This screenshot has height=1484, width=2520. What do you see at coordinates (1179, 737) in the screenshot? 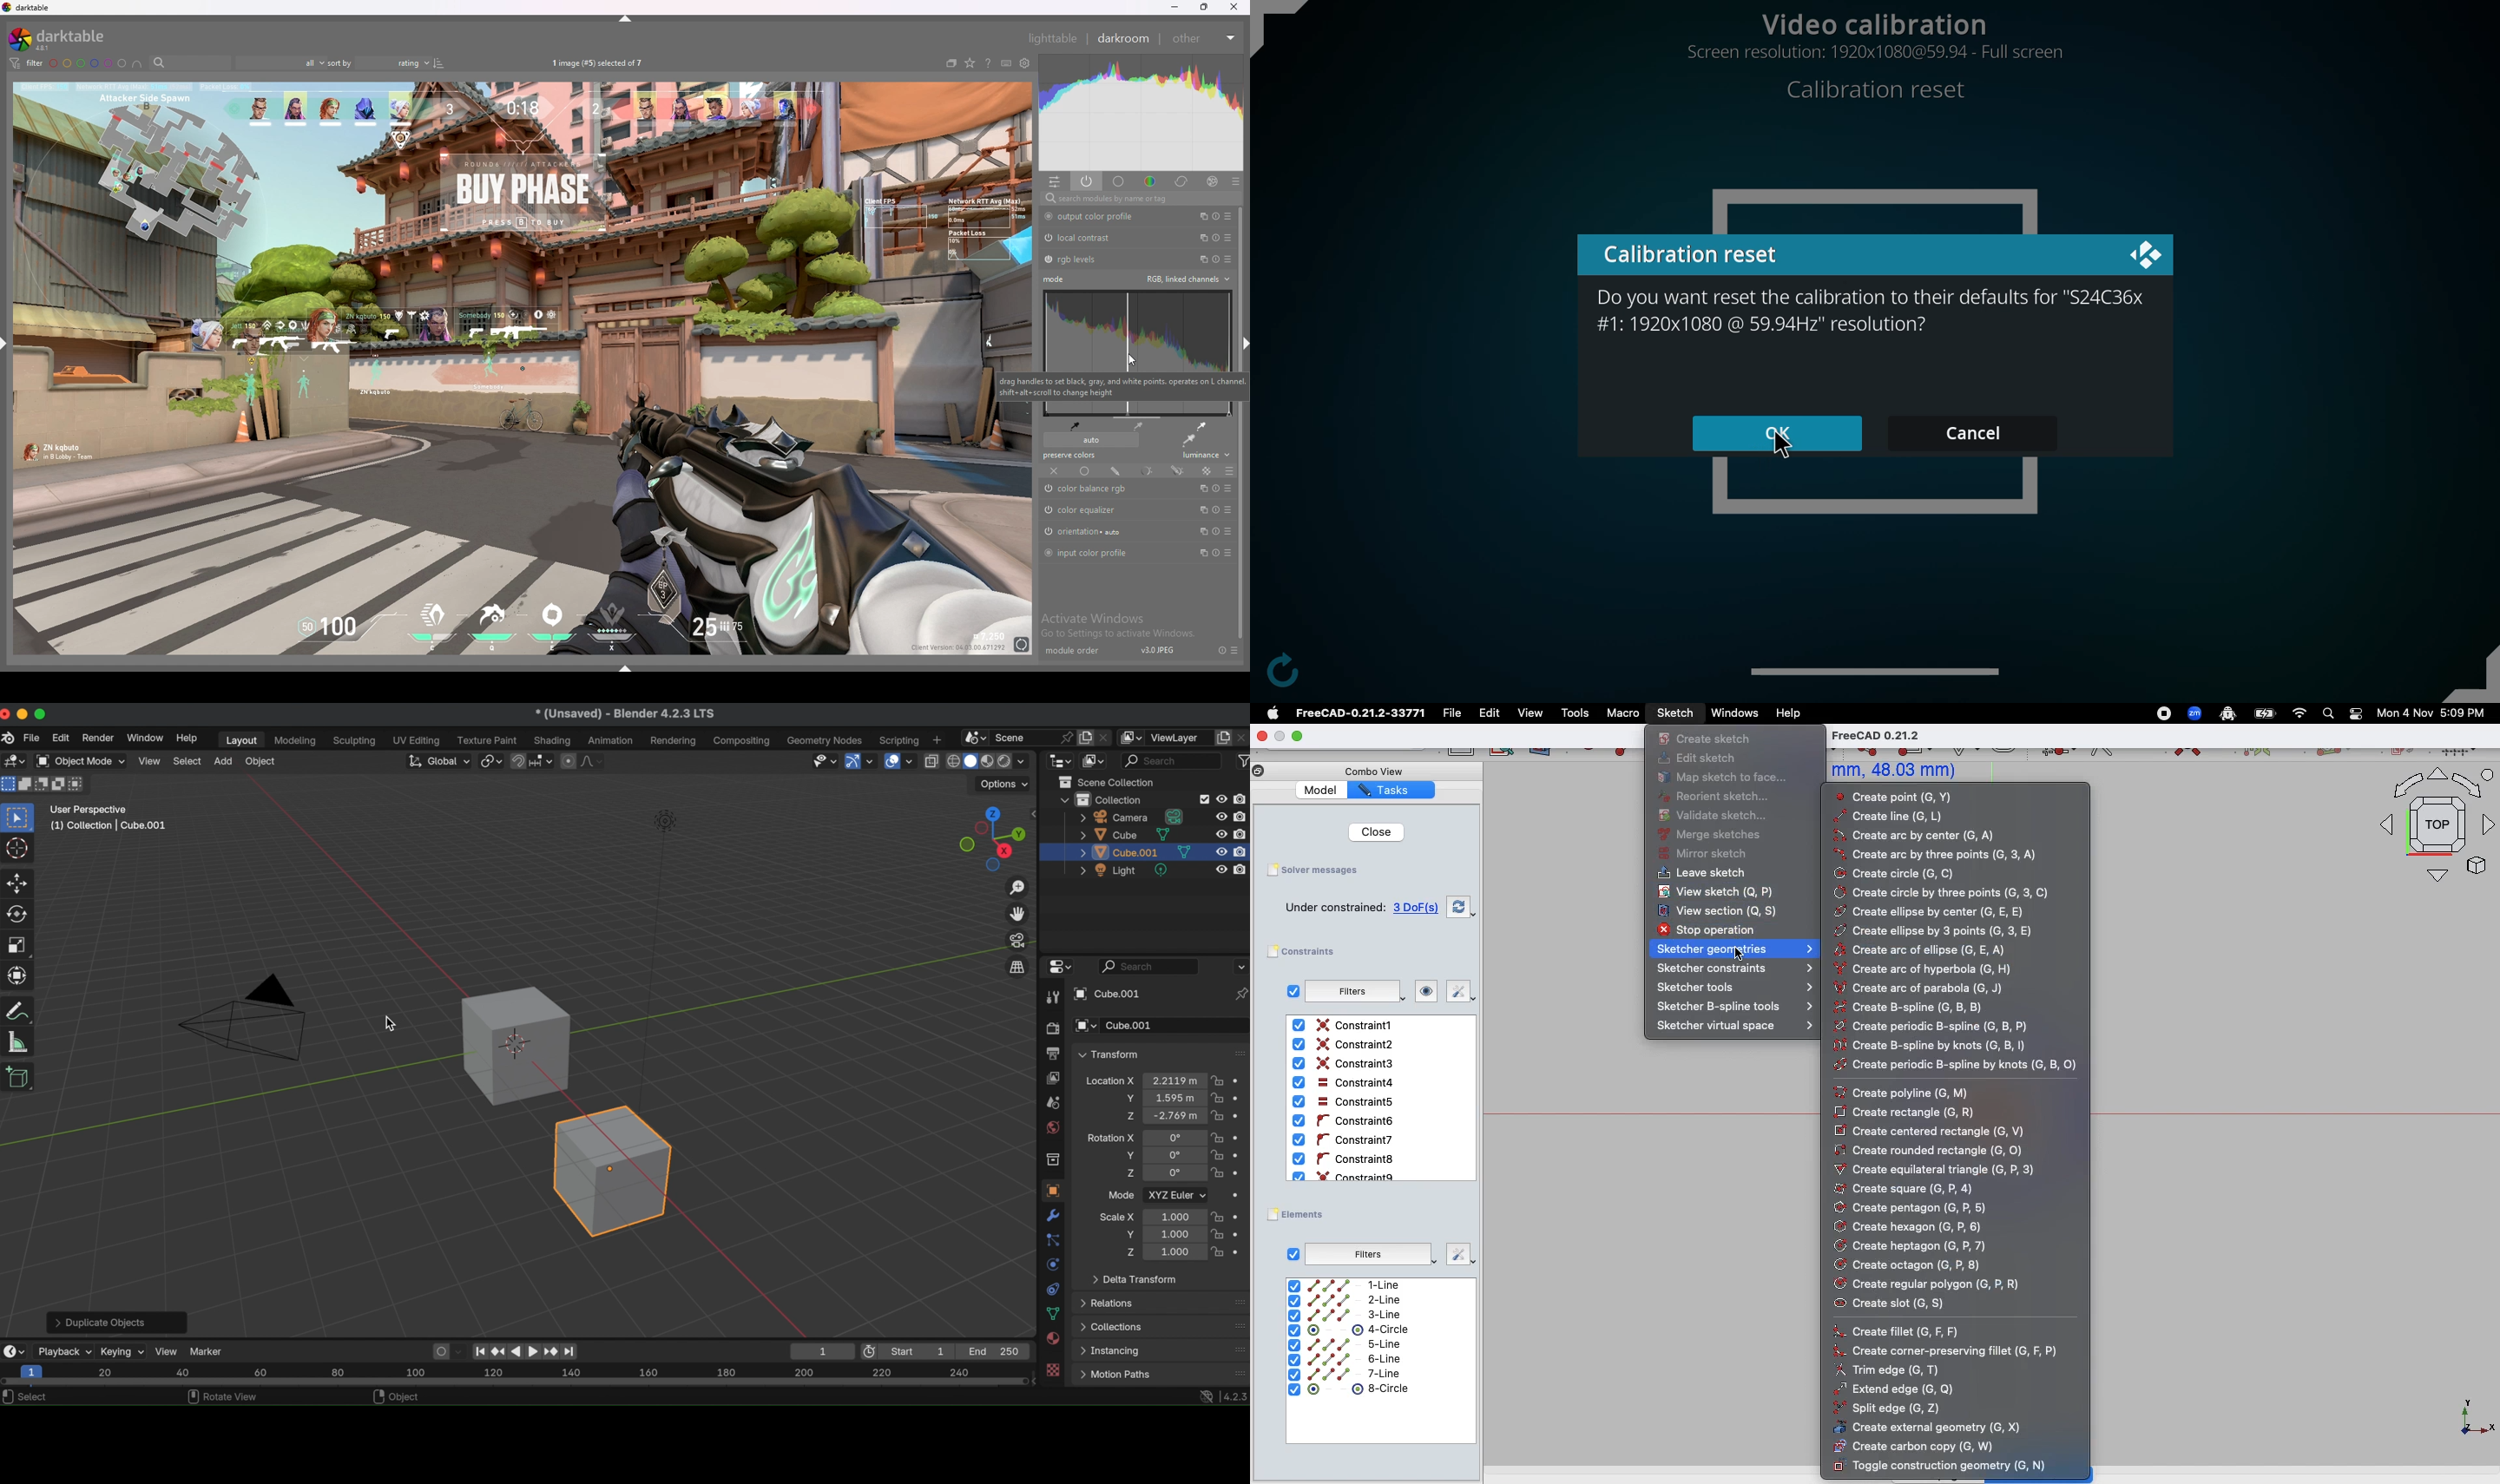
I see `view layer` at bounding box center [1179, 737].